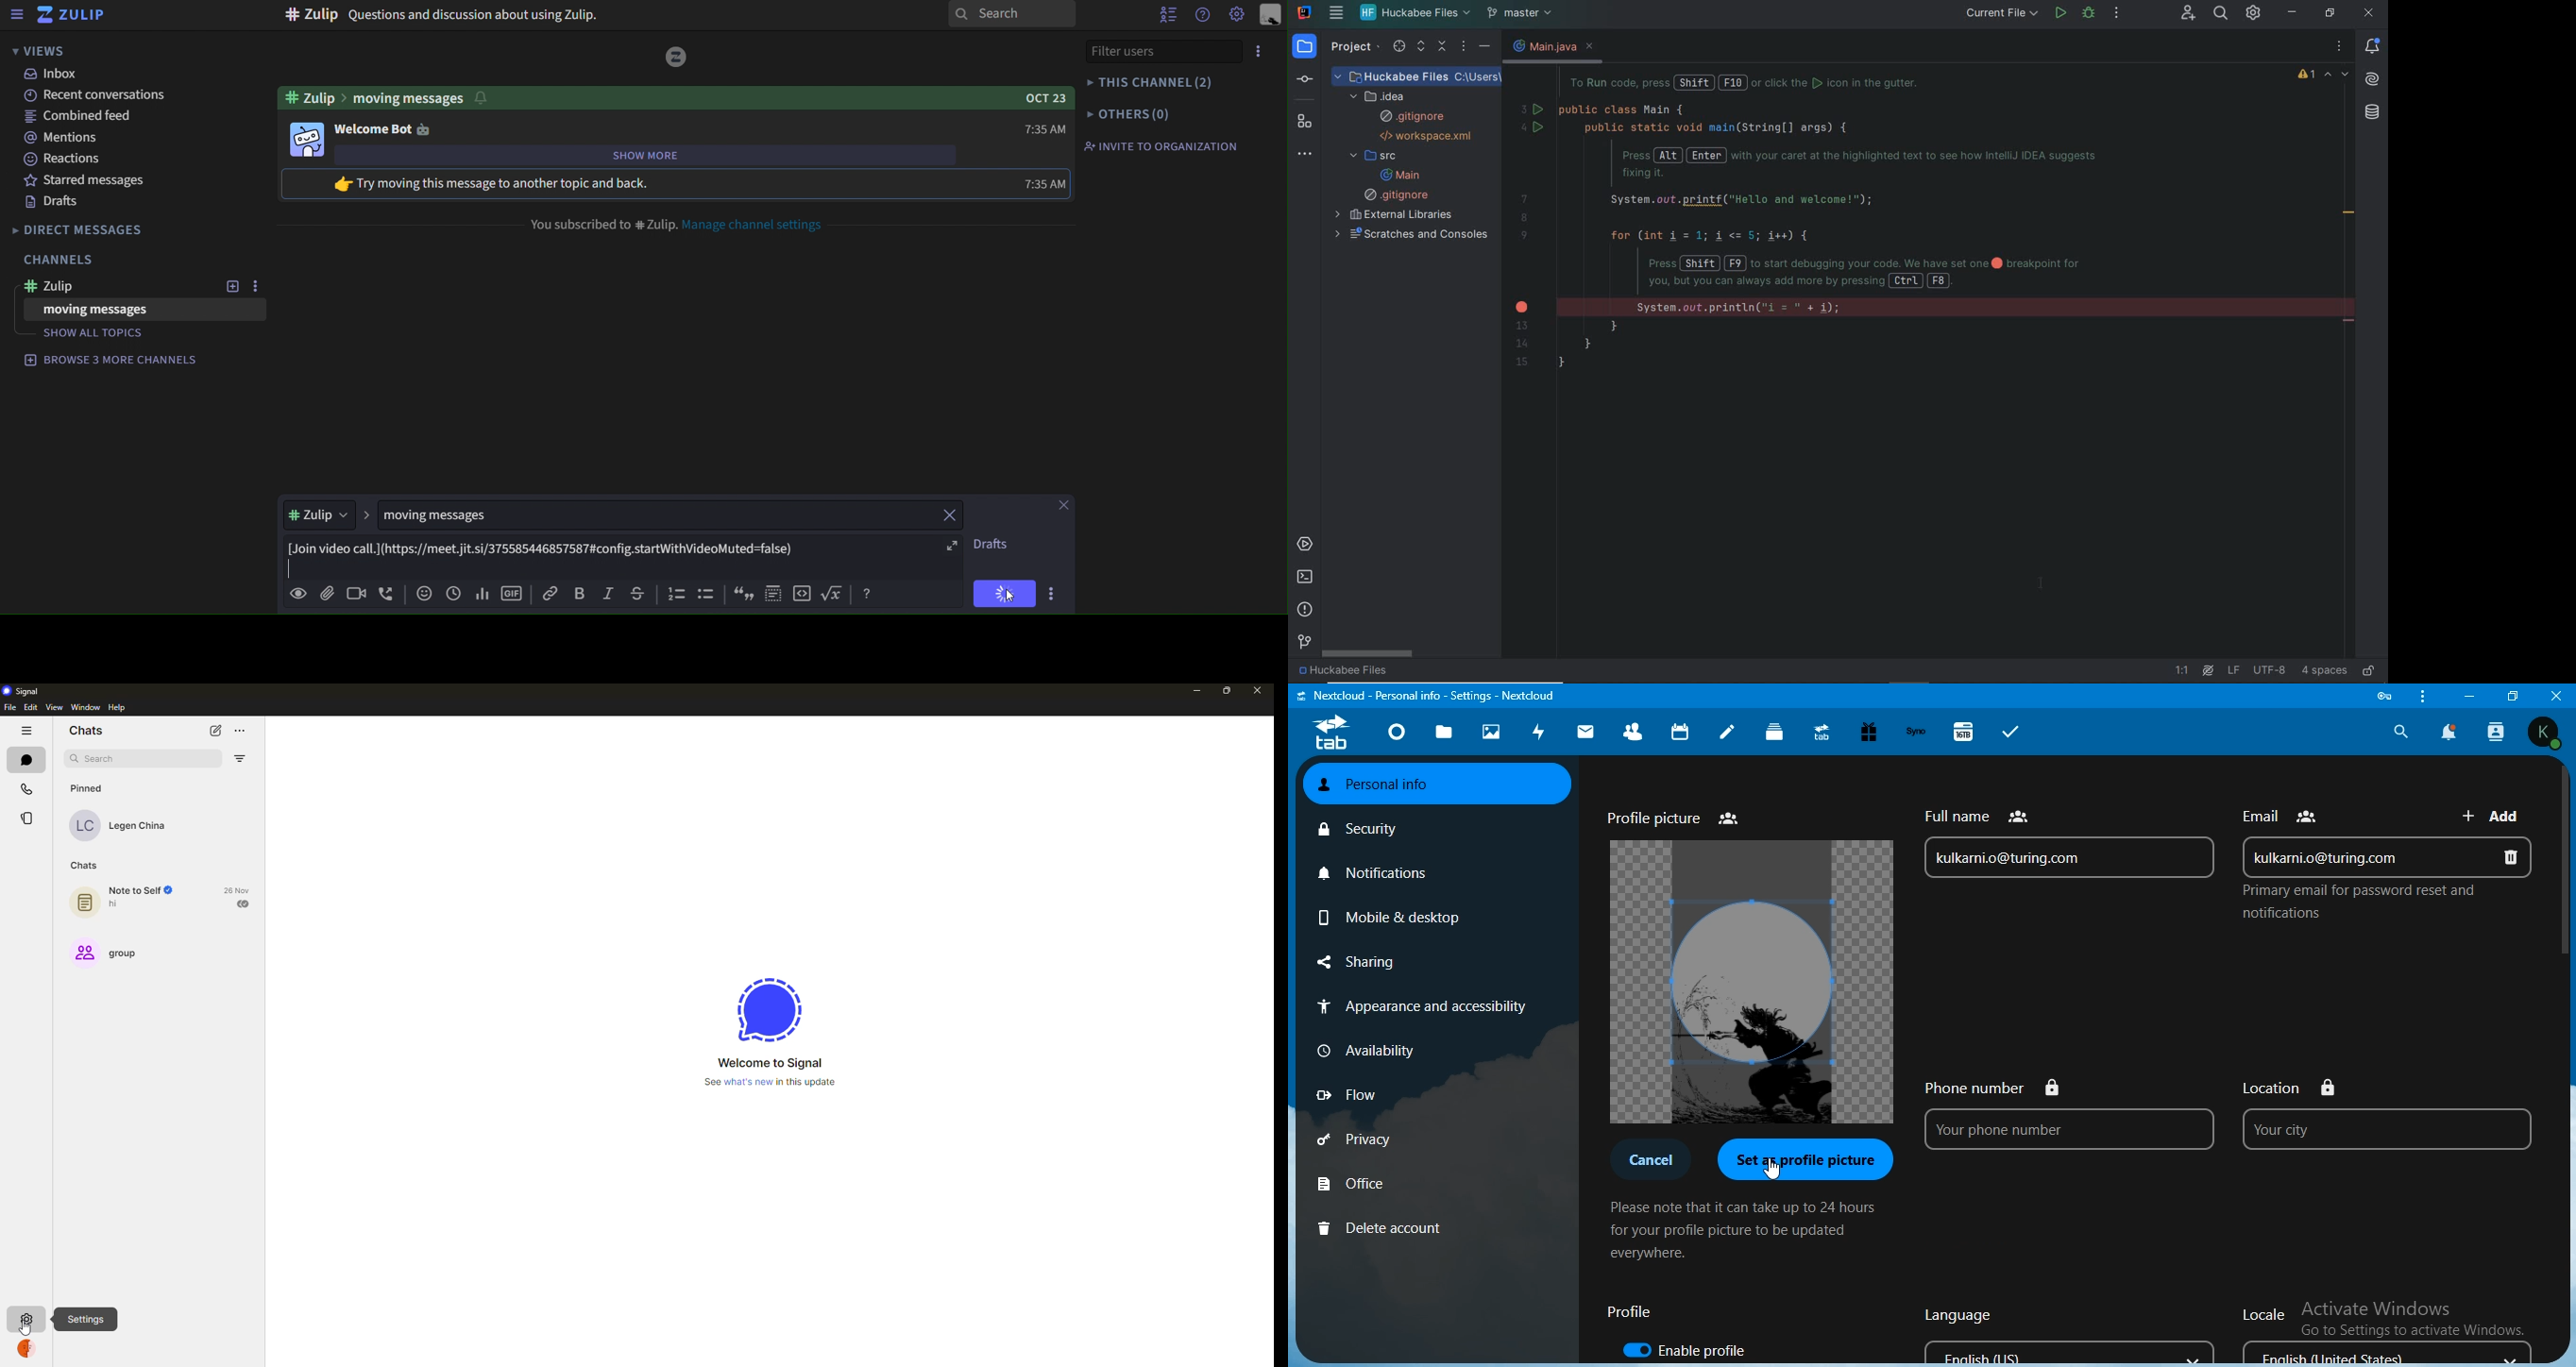  What do you see at coordinates (1047, 184) in the screenshot?
I see `7:35 AM` at bounding box center [1047, 184].